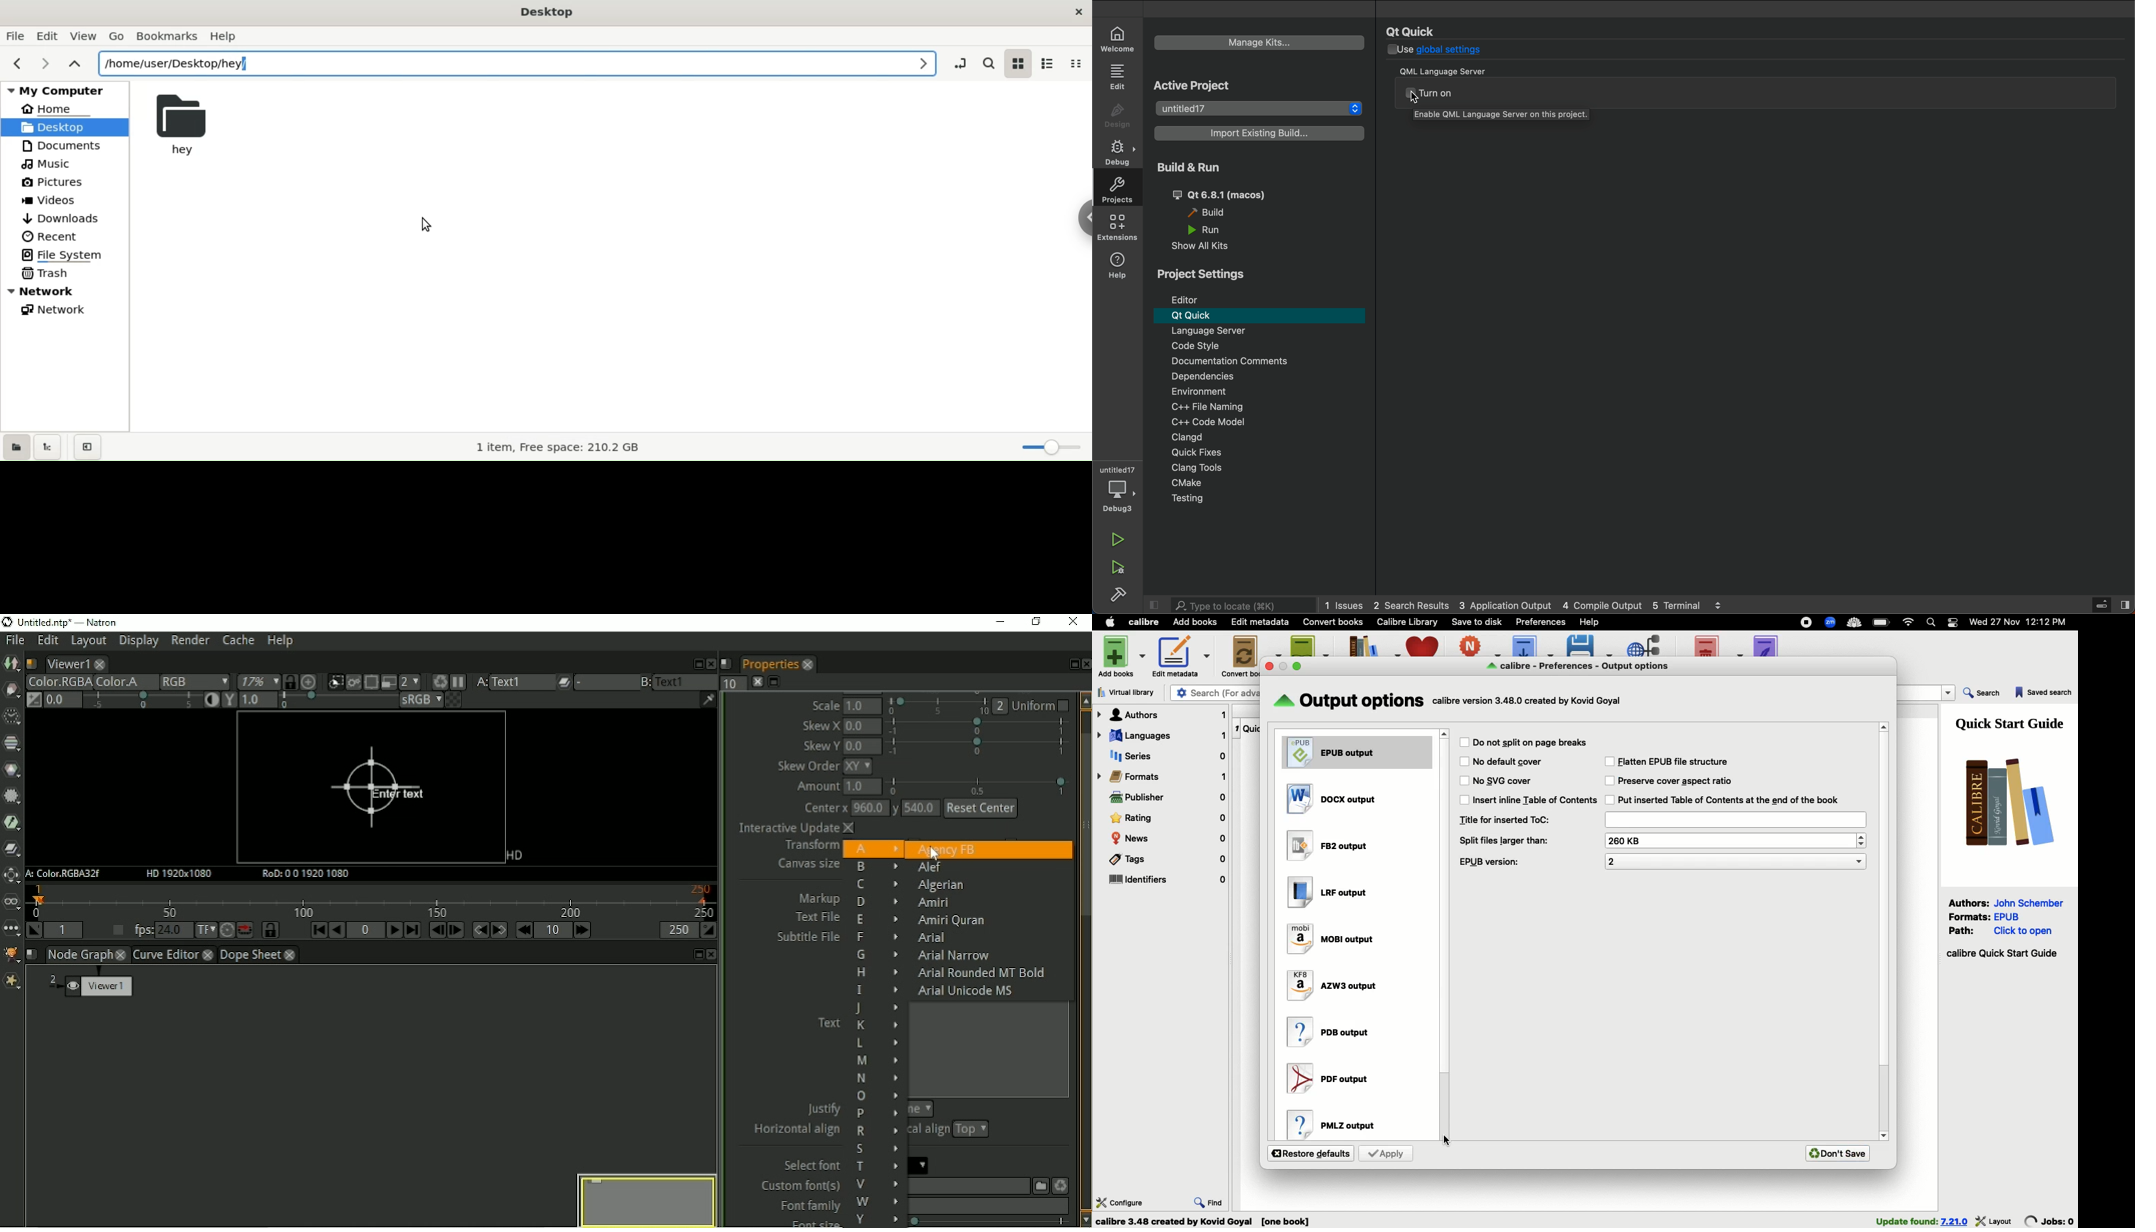  Describe the element at coordinates (1333, 893) in the screenshot. I see `LRF` at that location.